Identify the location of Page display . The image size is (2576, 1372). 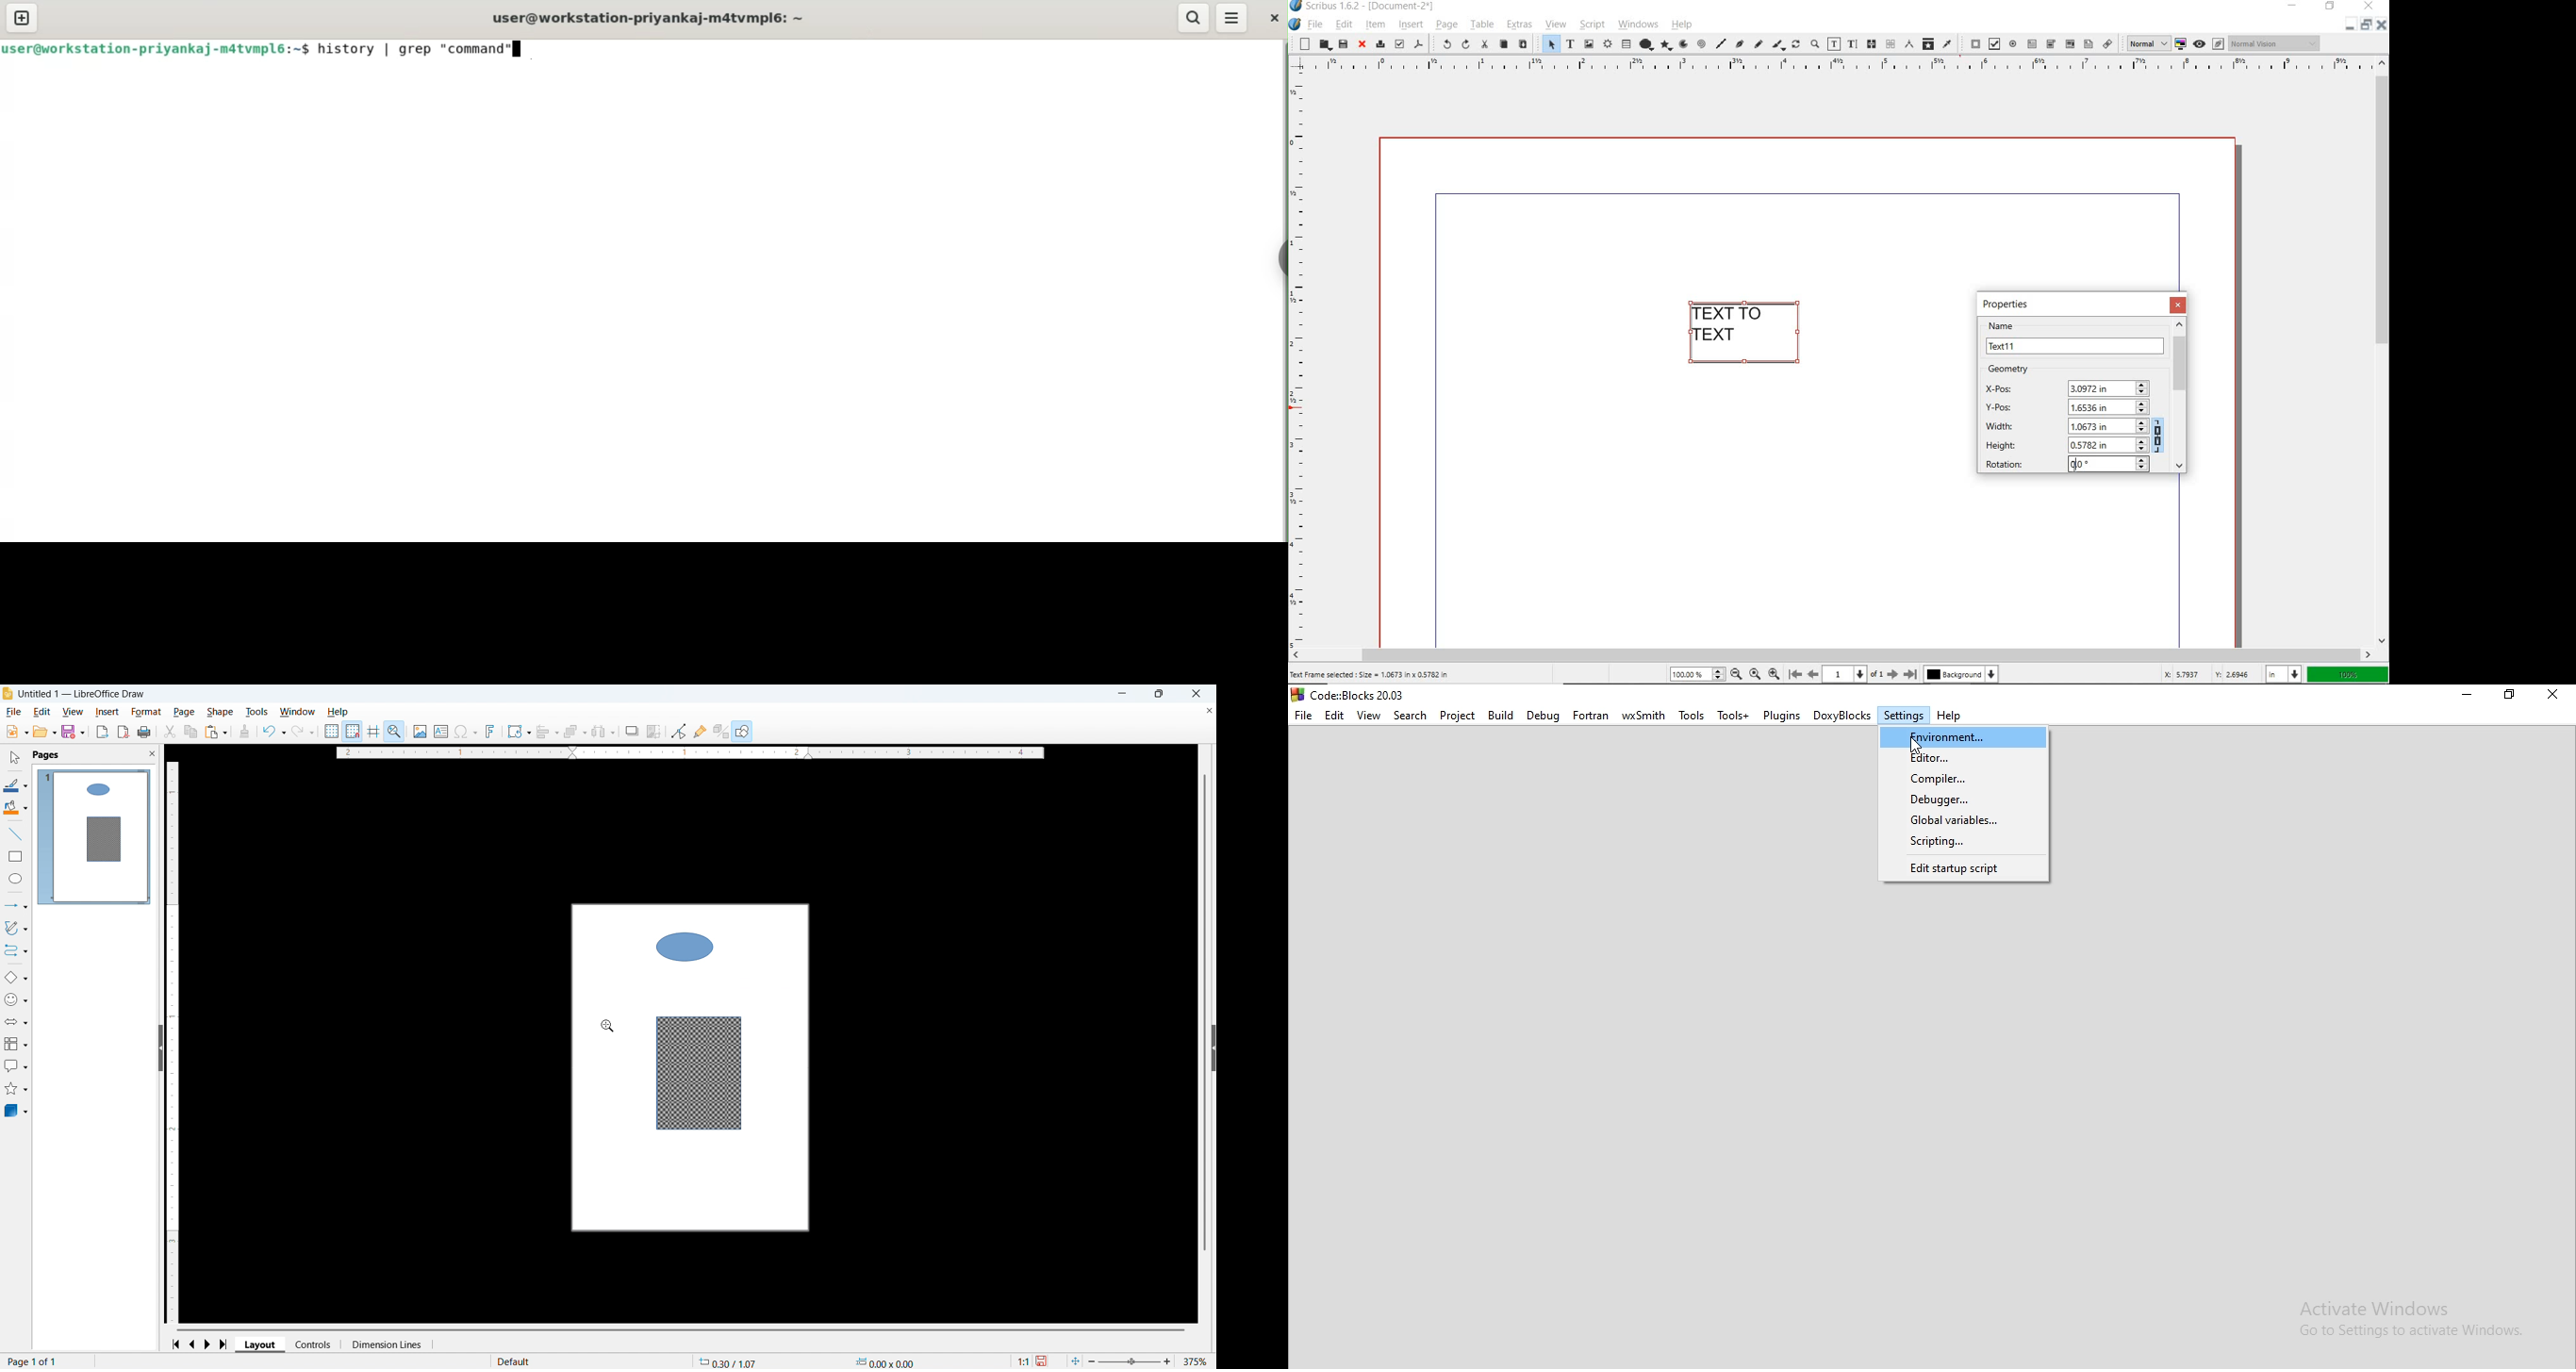
(94, 837).